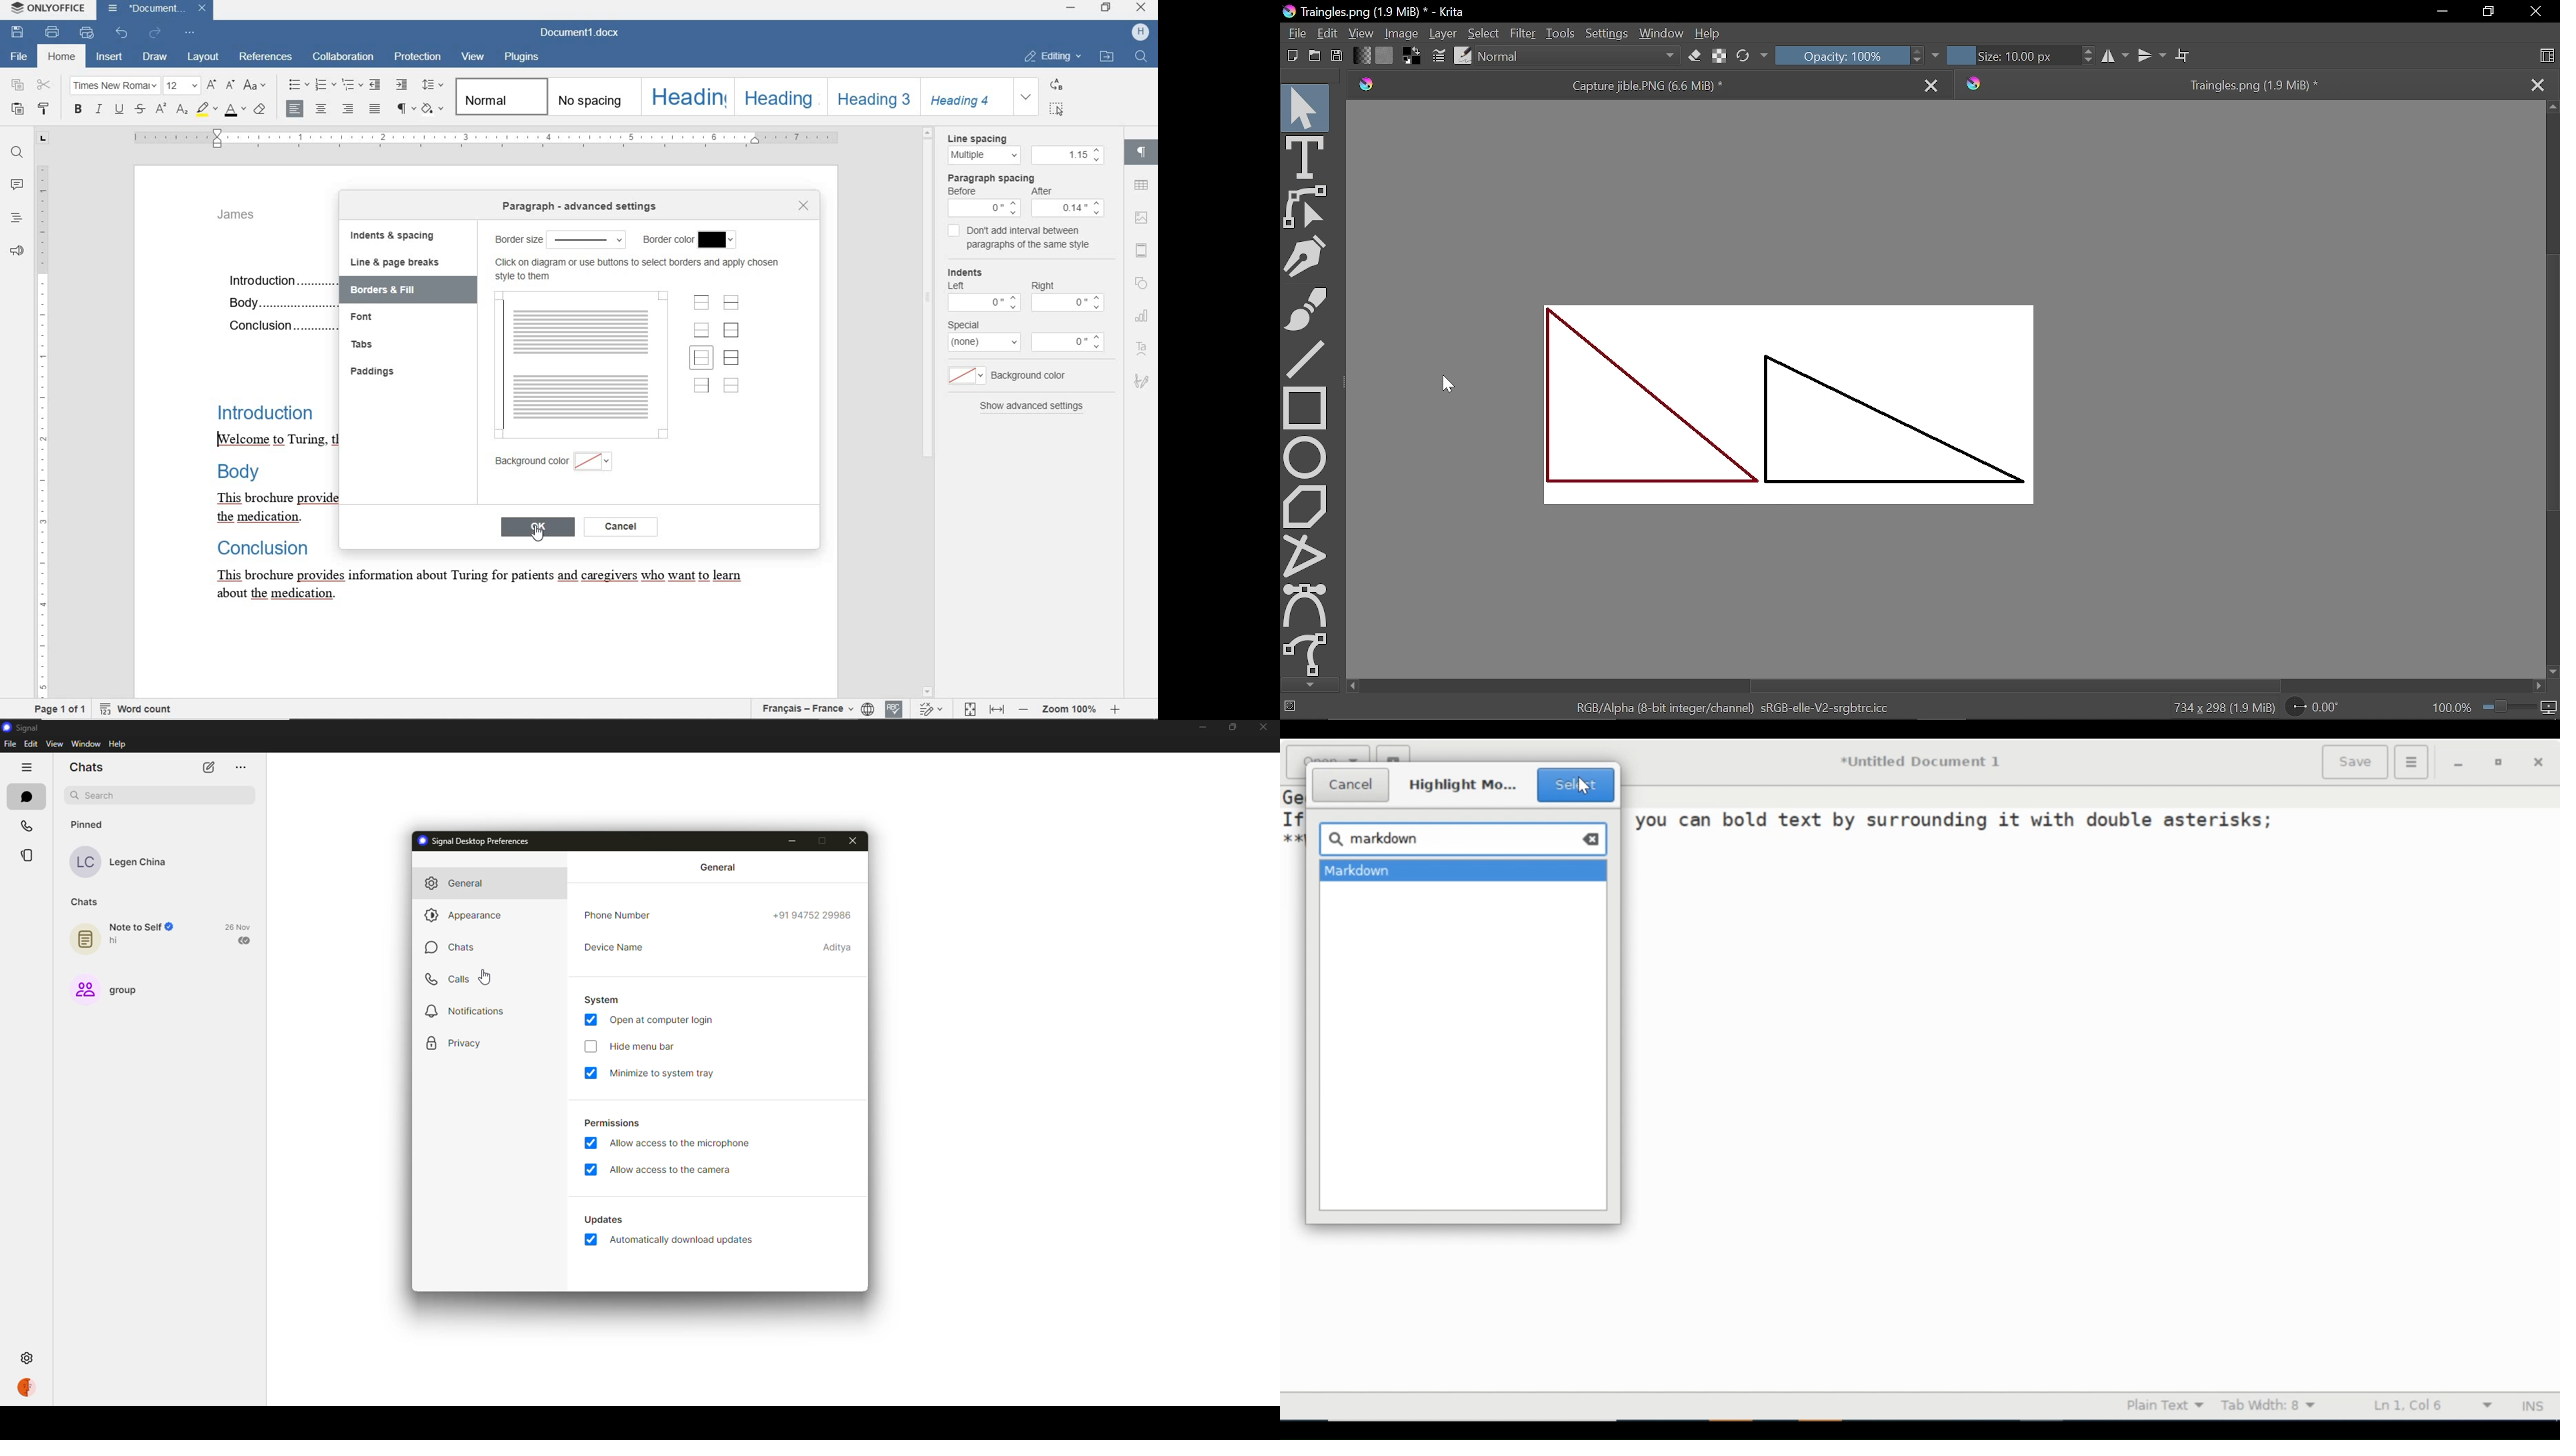  What do you see at coordinates (1351, 785) in the screenshot?
I see `Cancel` at bounding box center [1351, 785].